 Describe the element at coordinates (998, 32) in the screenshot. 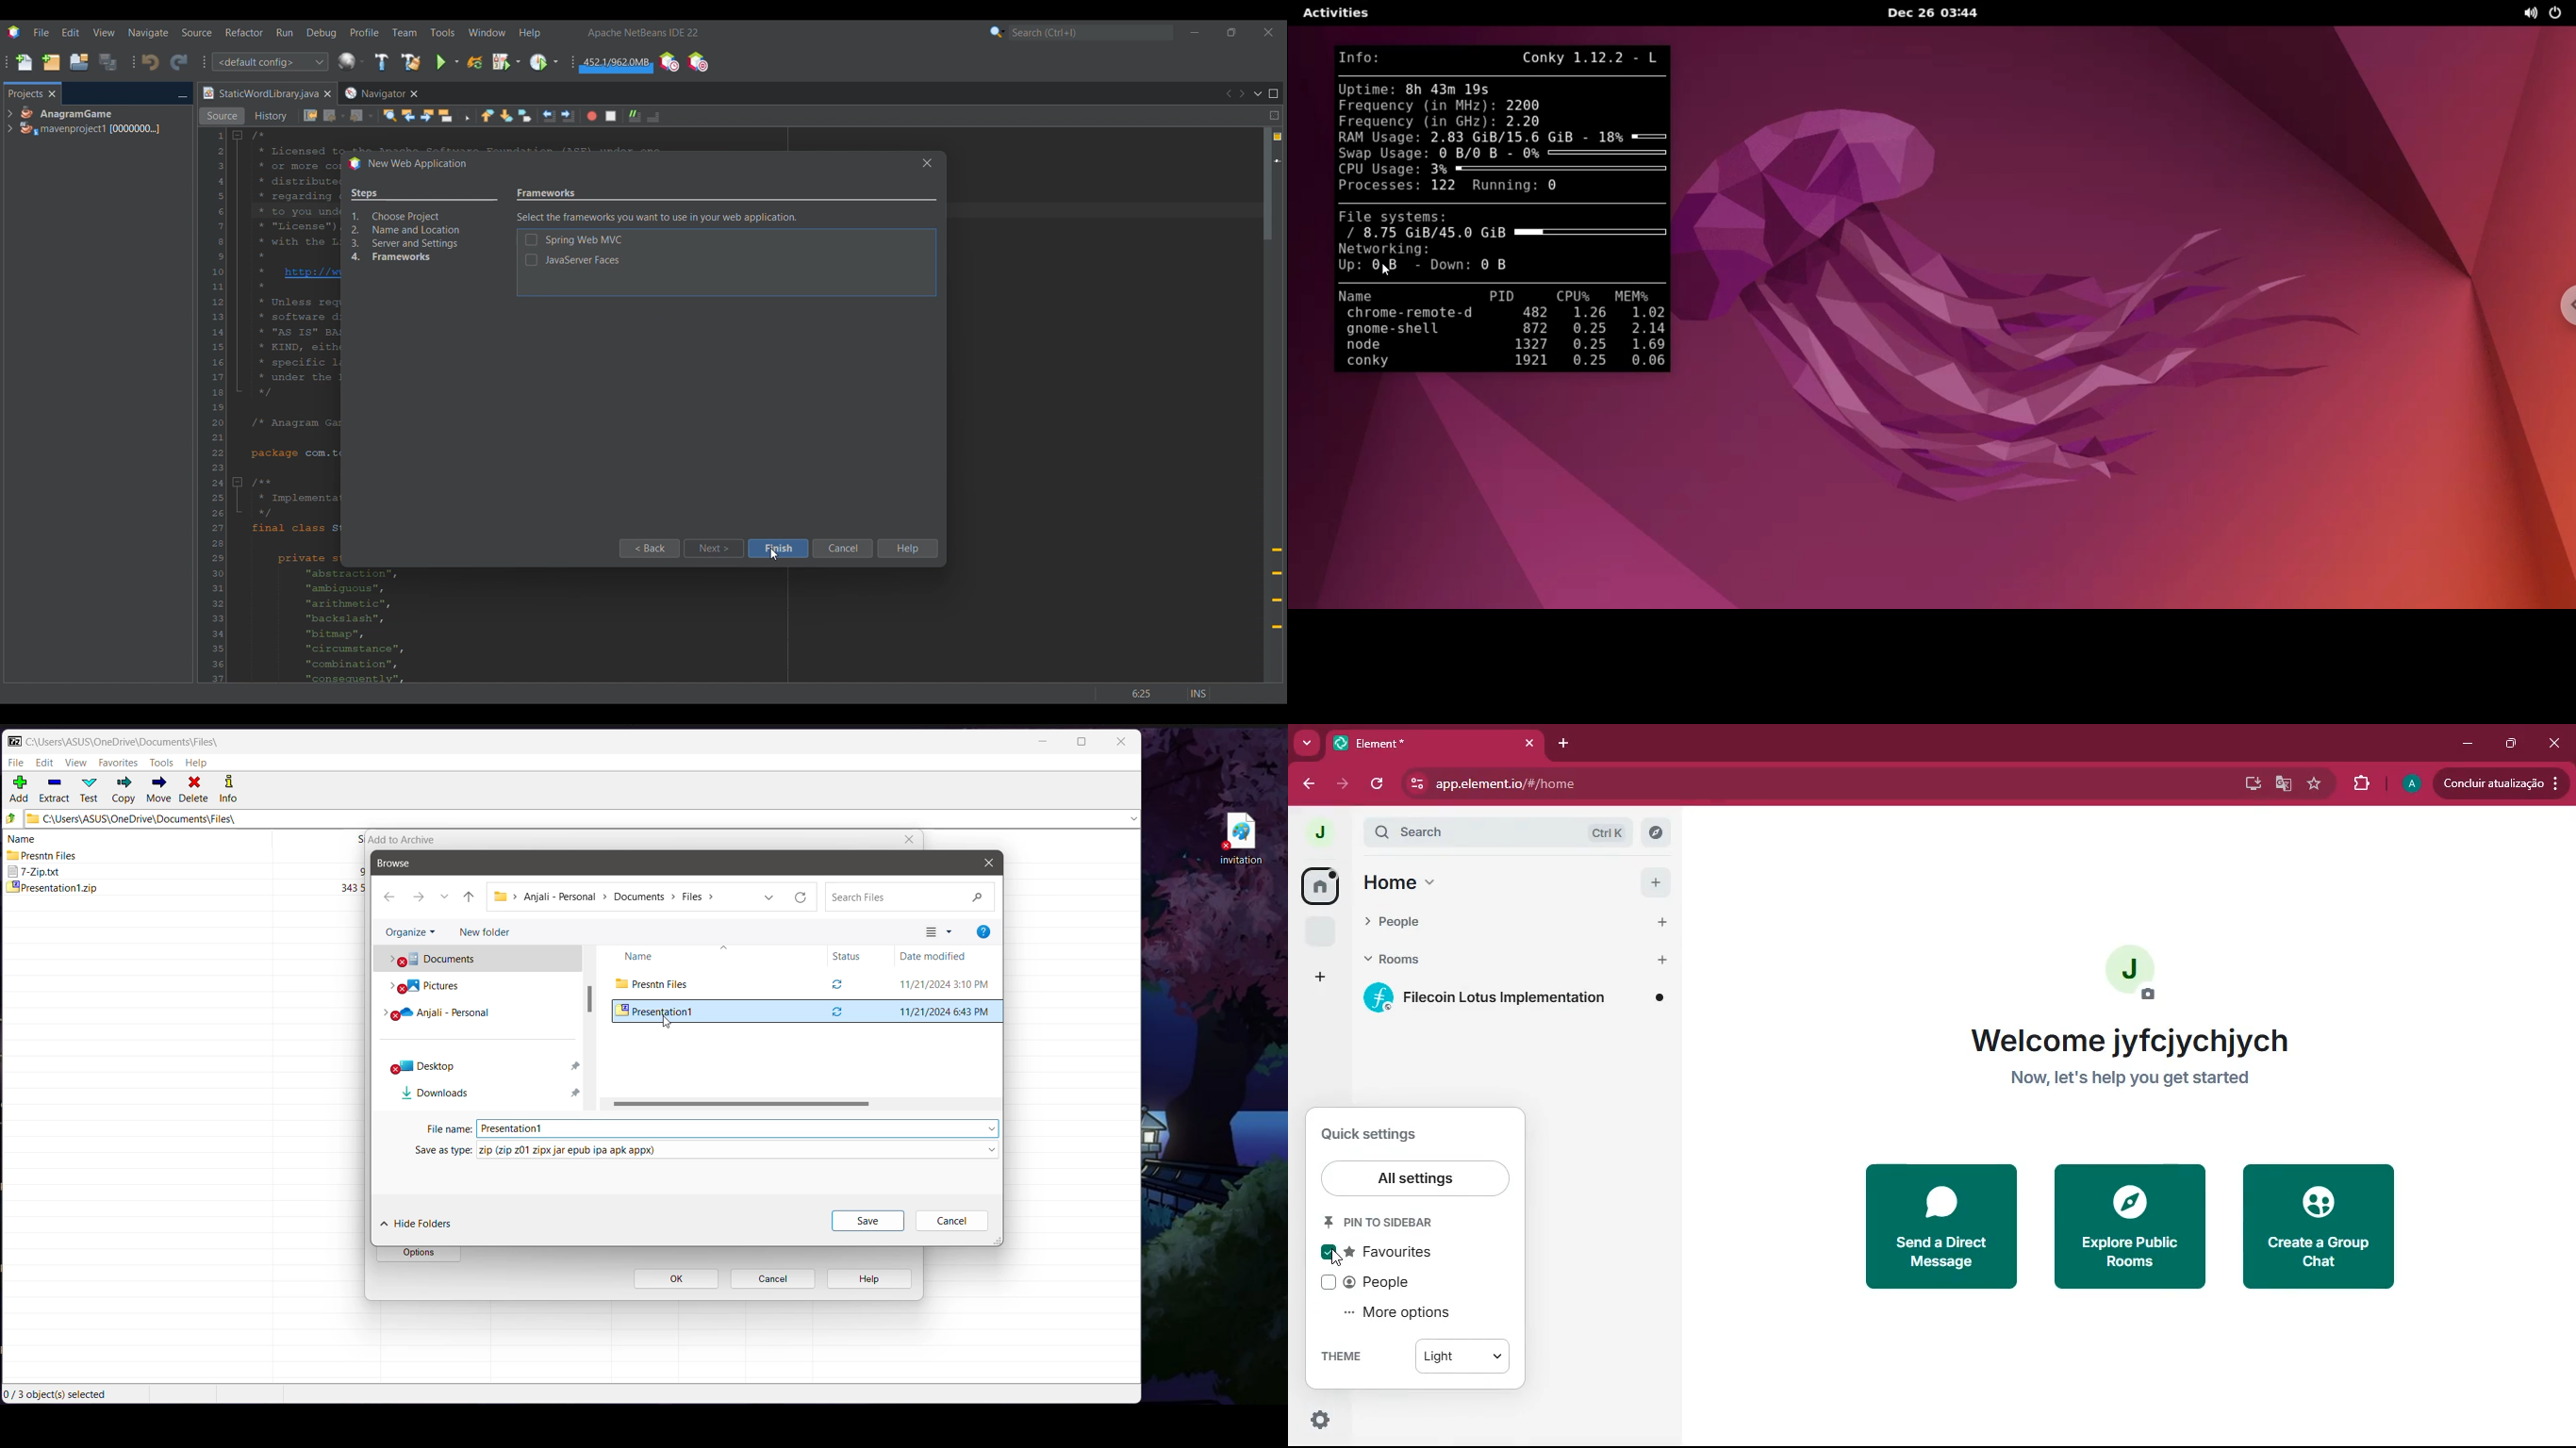

I see `Search options` at that location.